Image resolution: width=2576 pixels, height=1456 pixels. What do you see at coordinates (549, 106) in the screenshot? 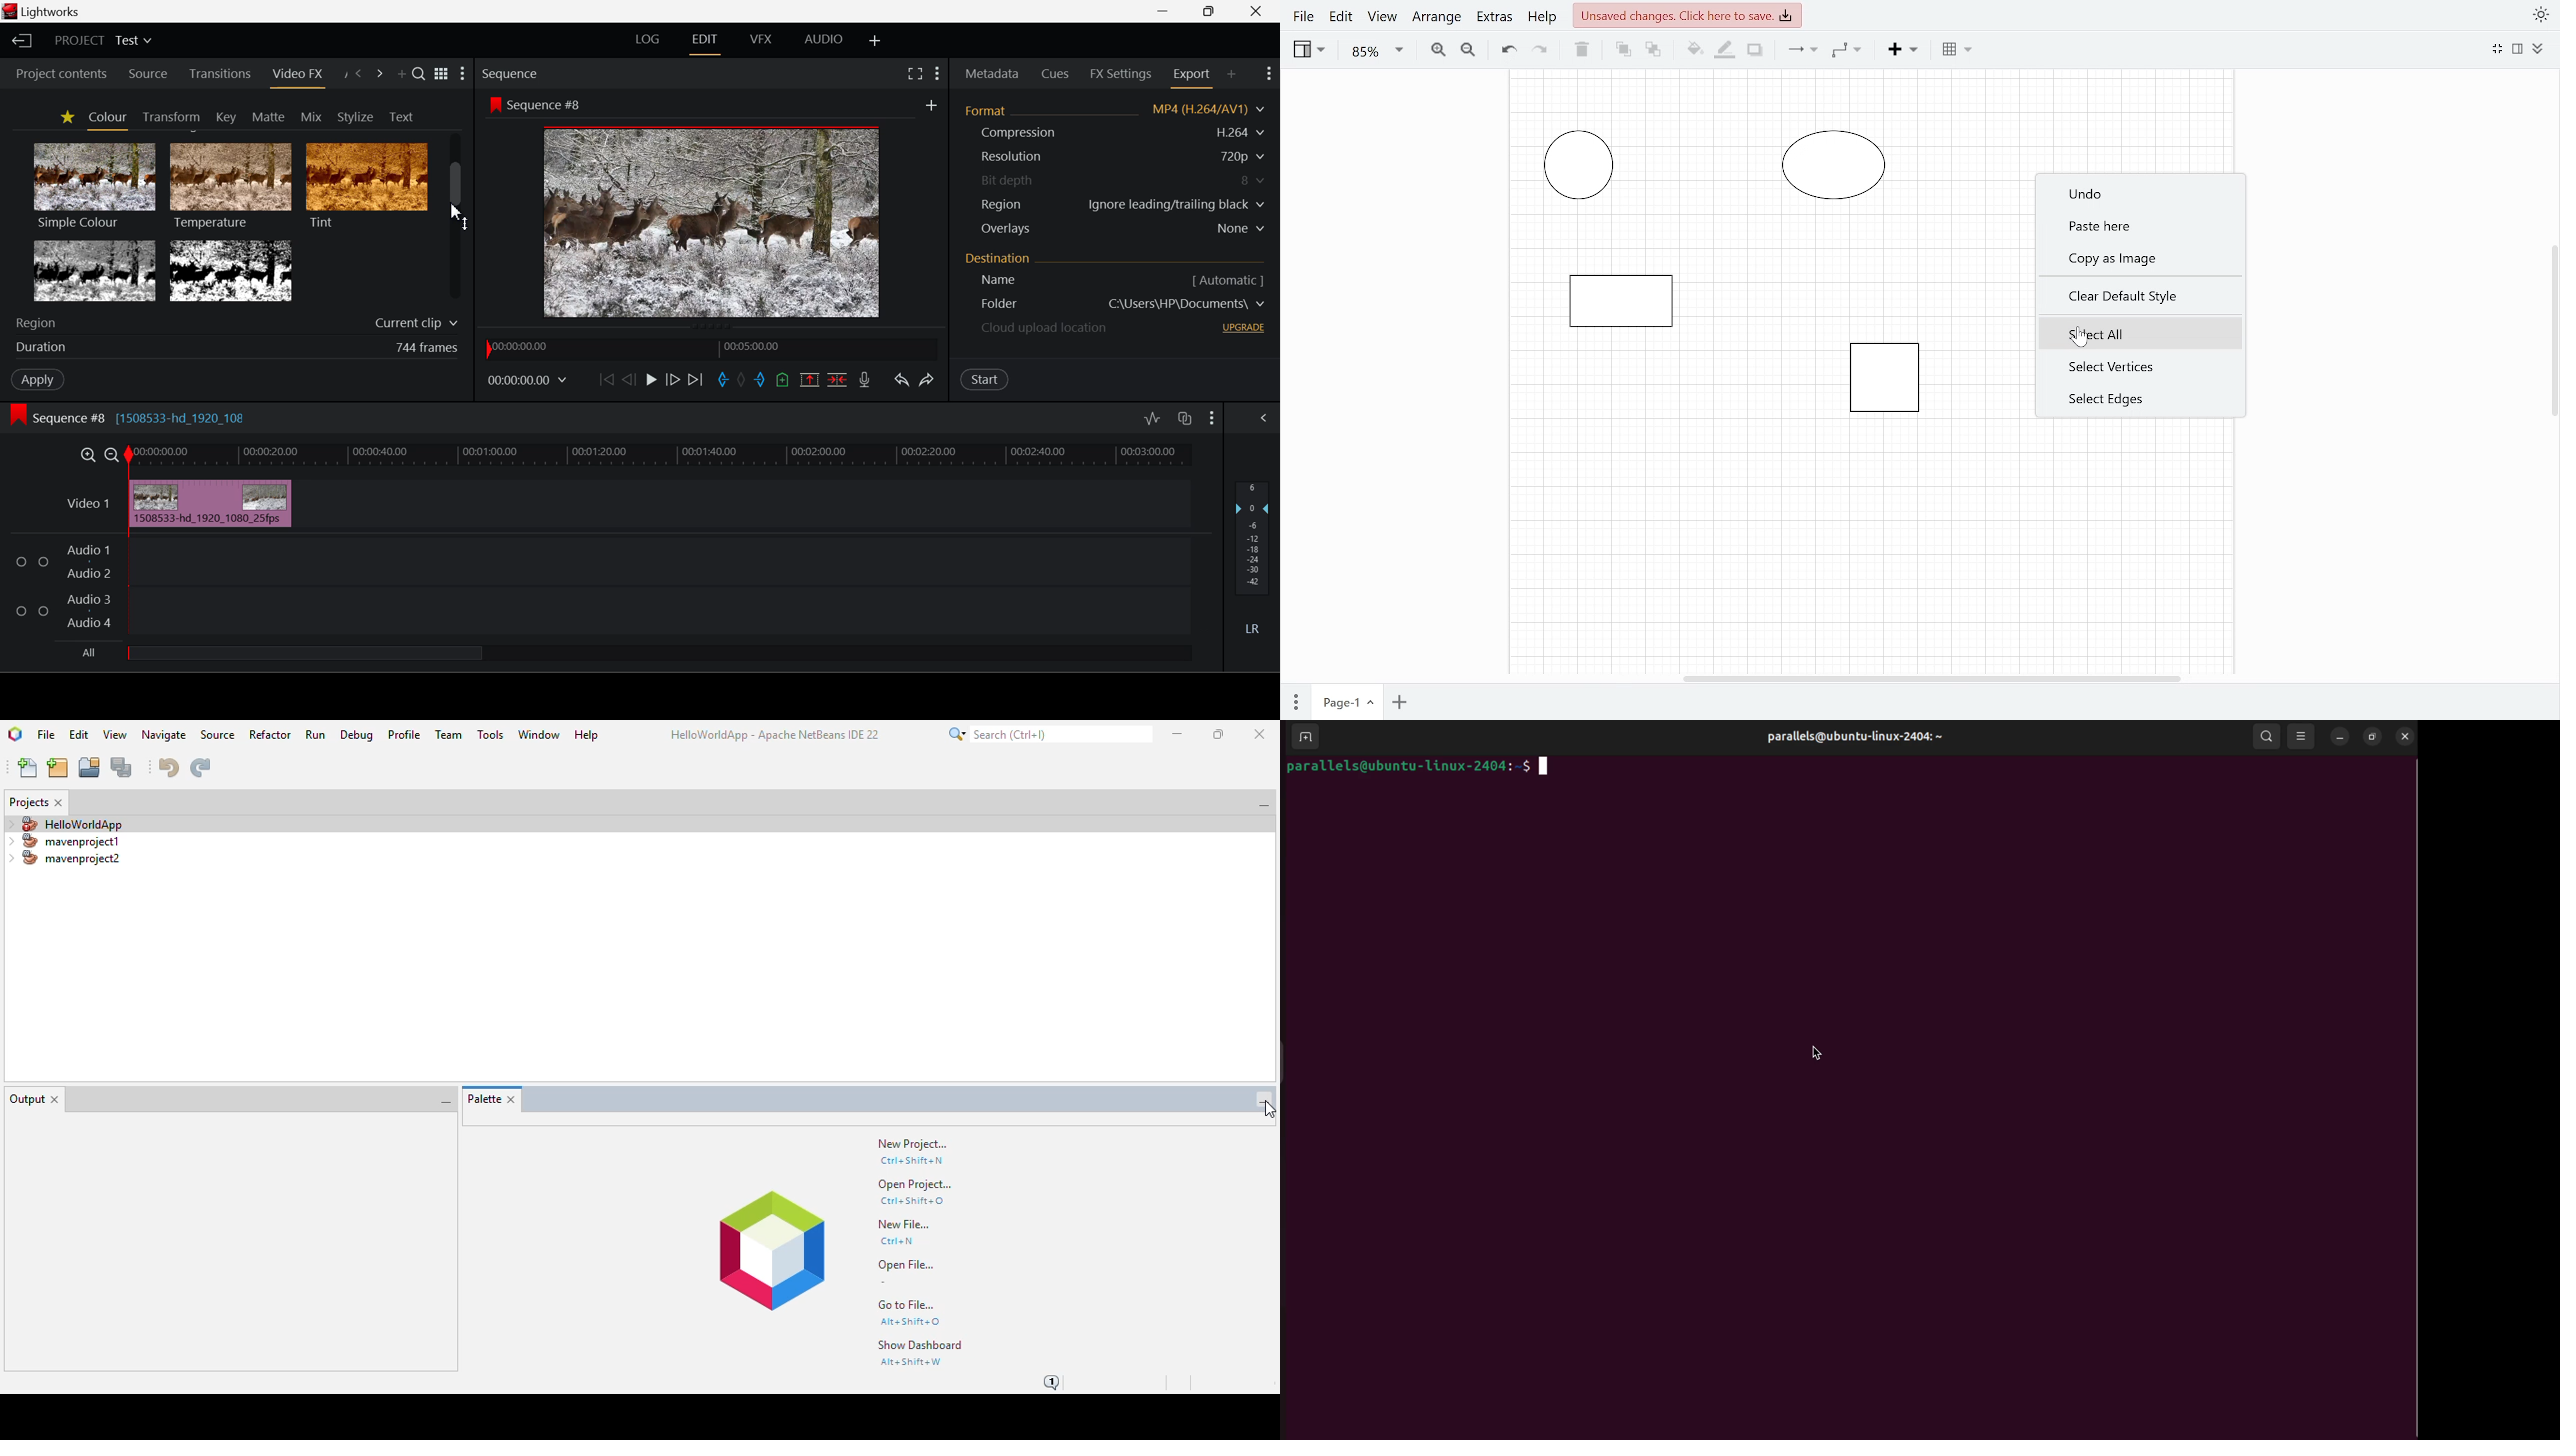
I see `Sequence #8` at bounding box center [549, 106].